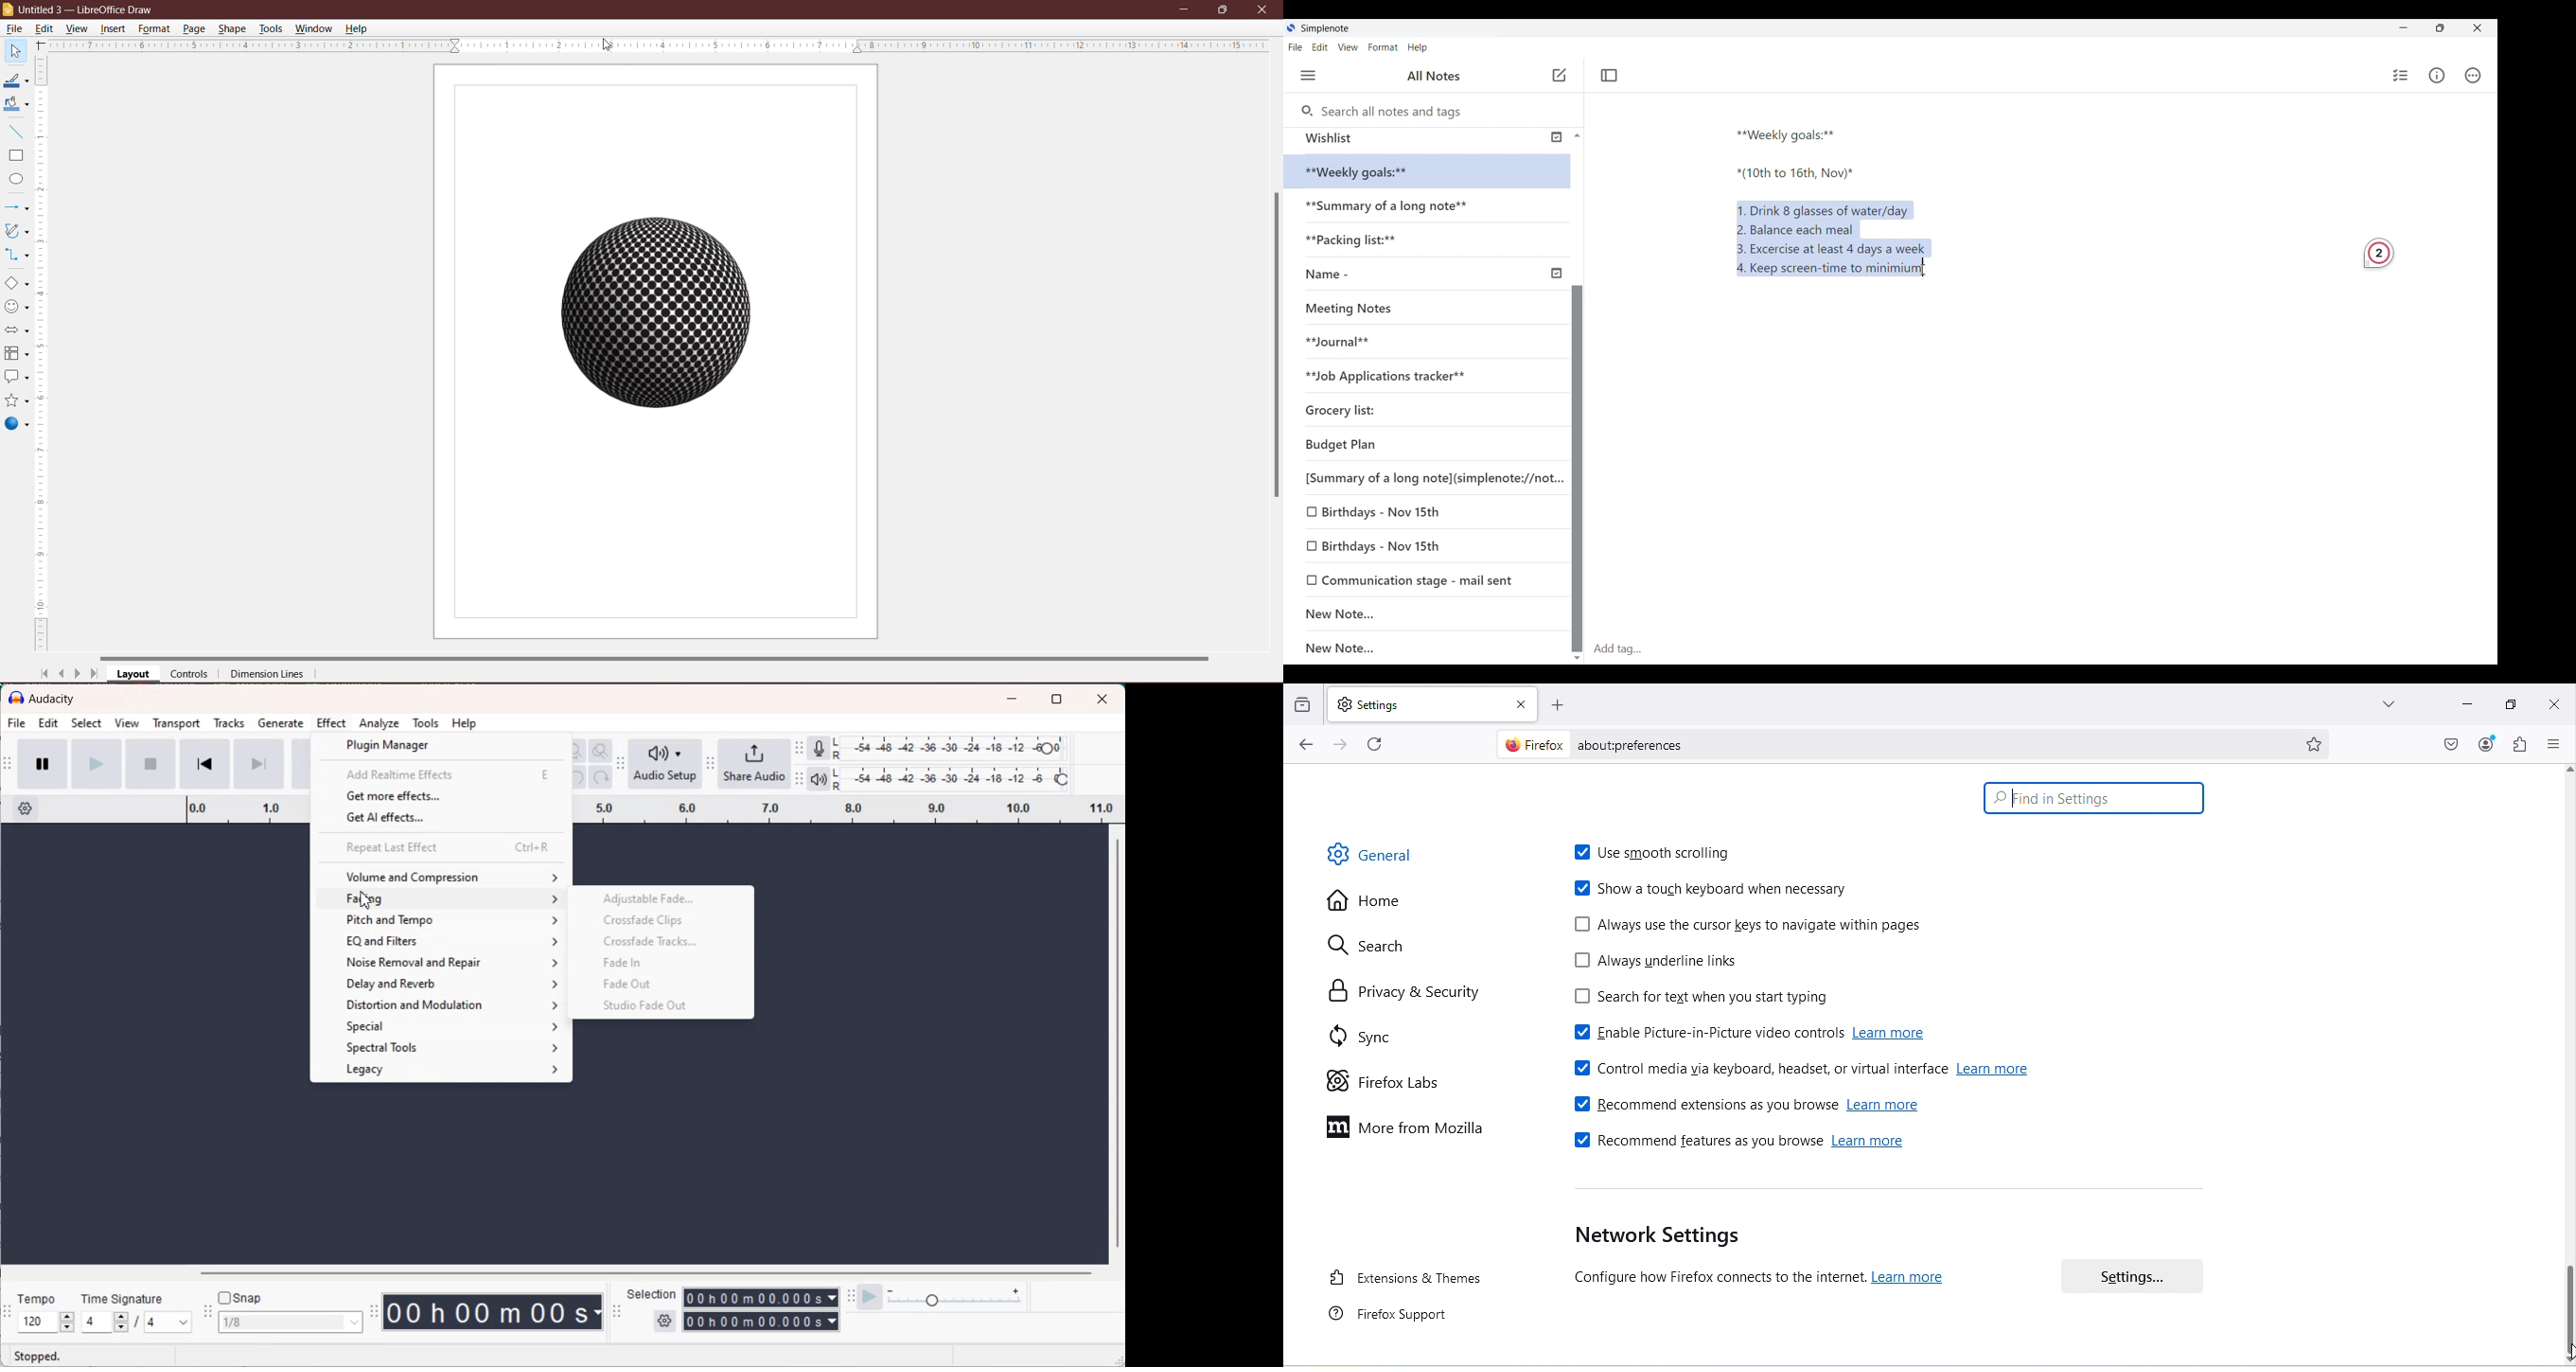 This screenshot has width=2576, height=1372. Describe the element at coordinates (1611, 75) in the screenshot. I see `Toggle focus mode` at that location.